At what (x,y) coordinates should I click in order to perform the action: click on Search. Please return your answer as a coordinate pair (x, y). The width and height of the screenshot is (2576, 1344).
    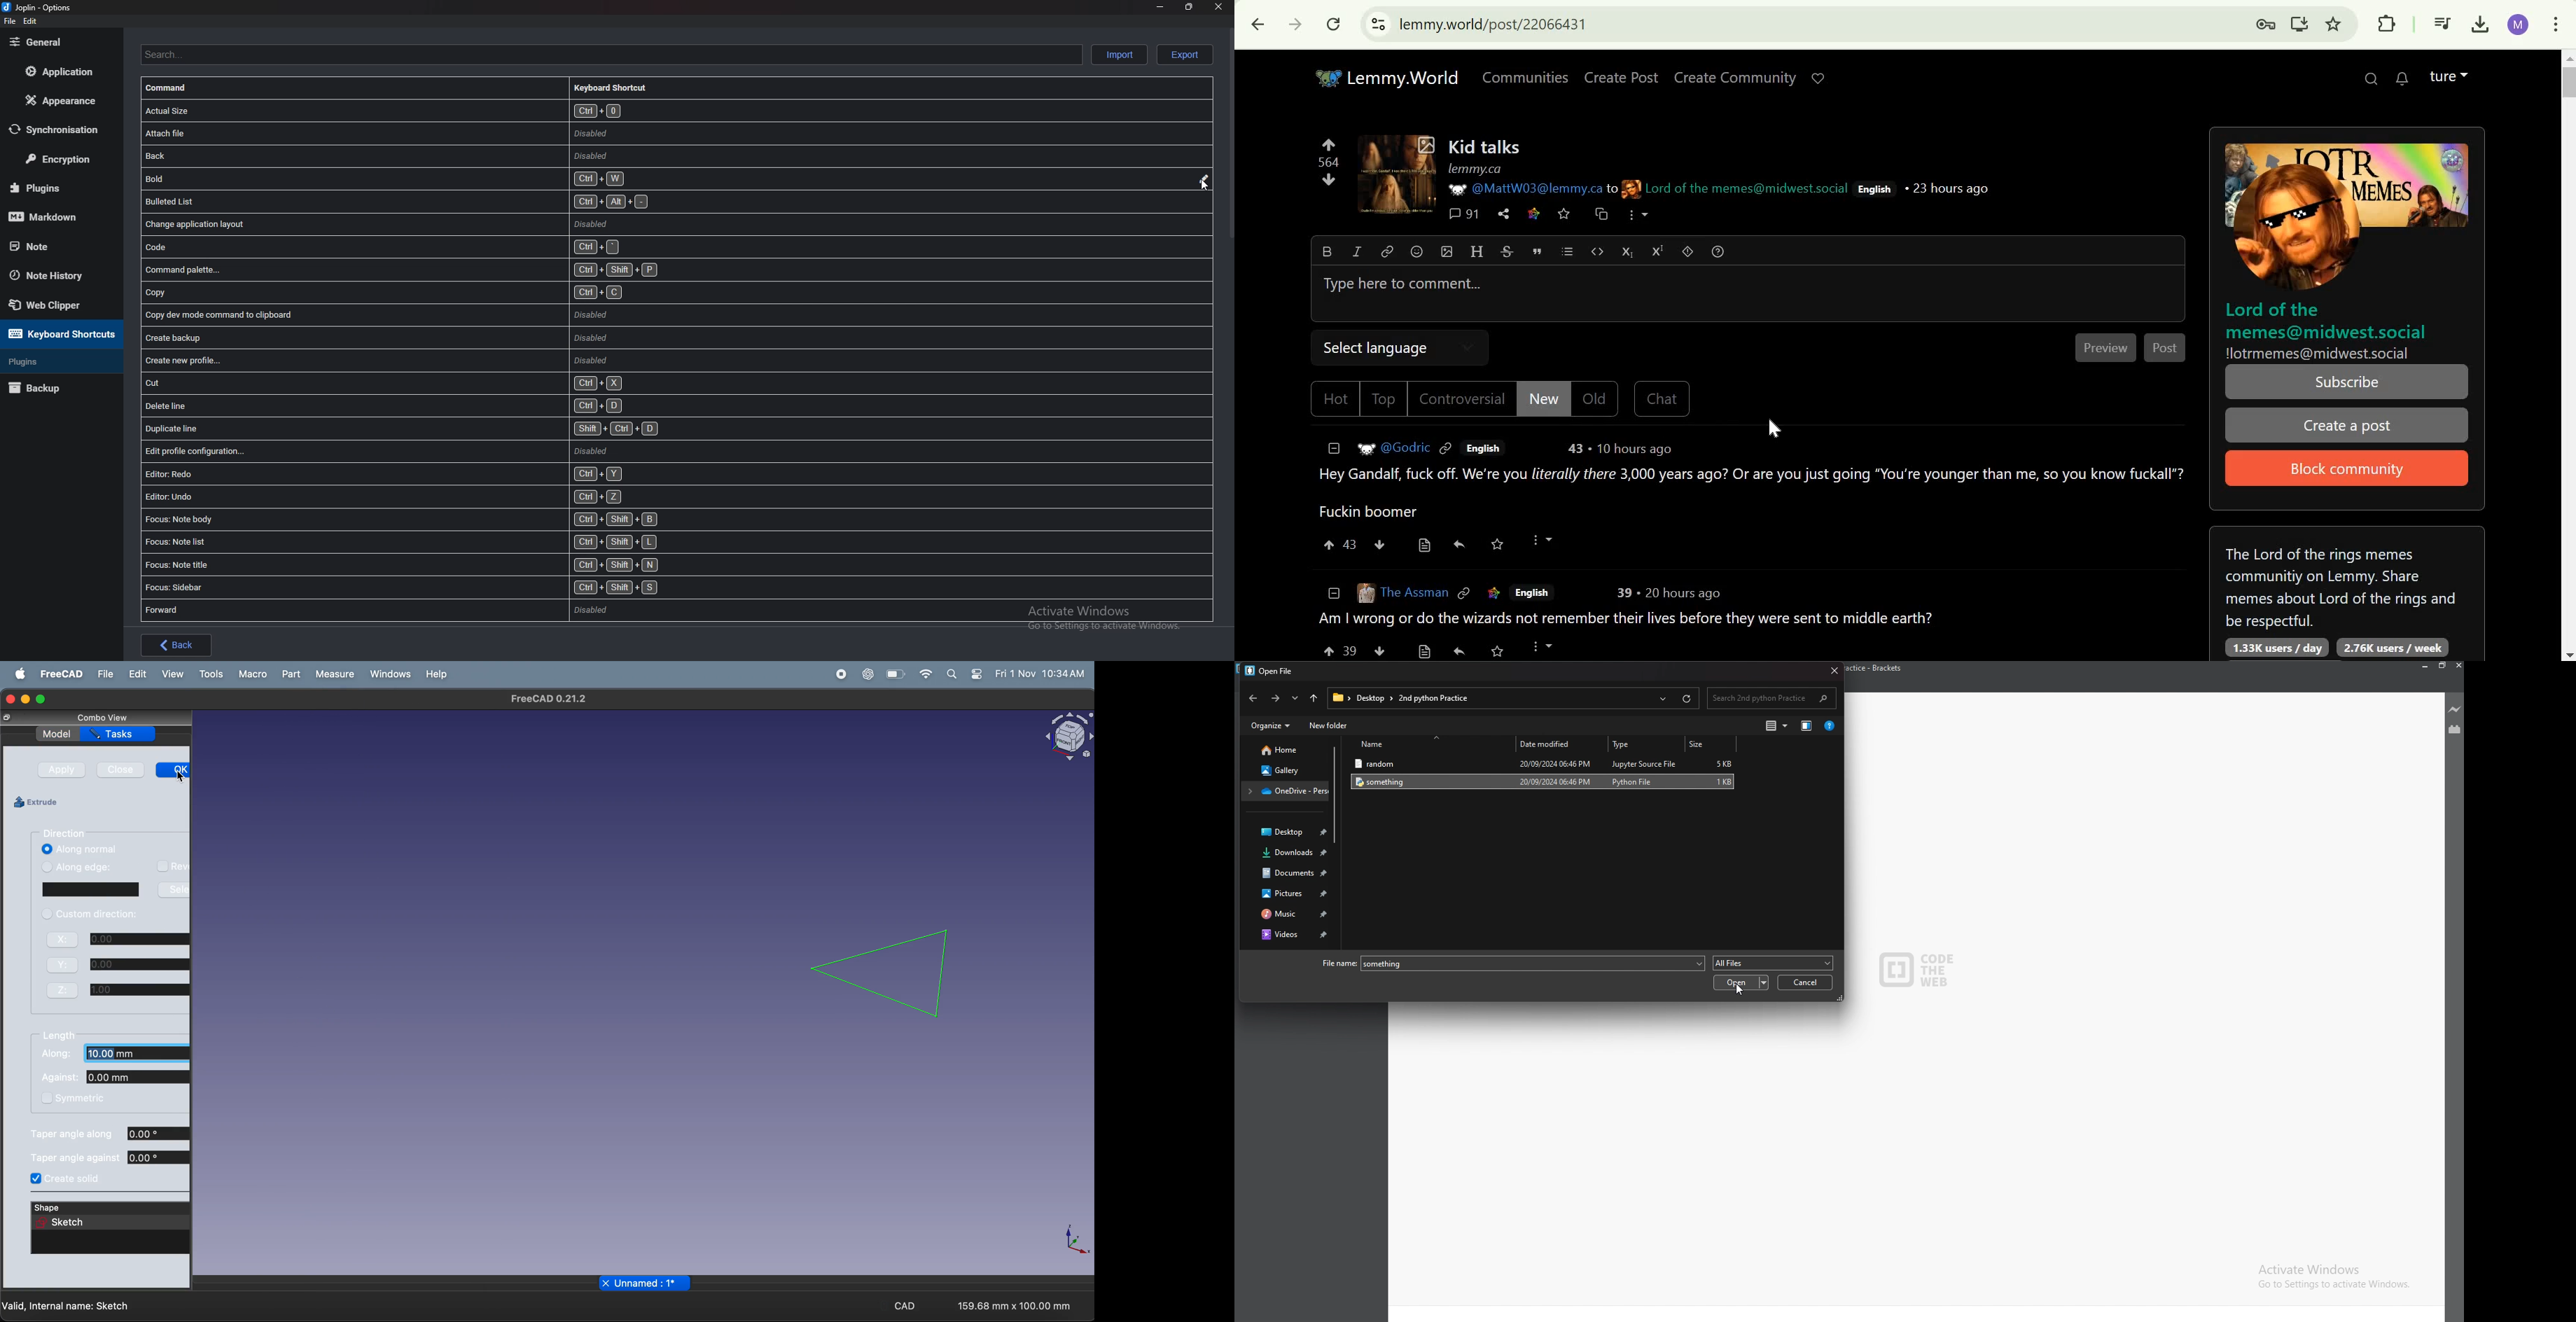
    Looking at the image, I should click on (2369, 78).